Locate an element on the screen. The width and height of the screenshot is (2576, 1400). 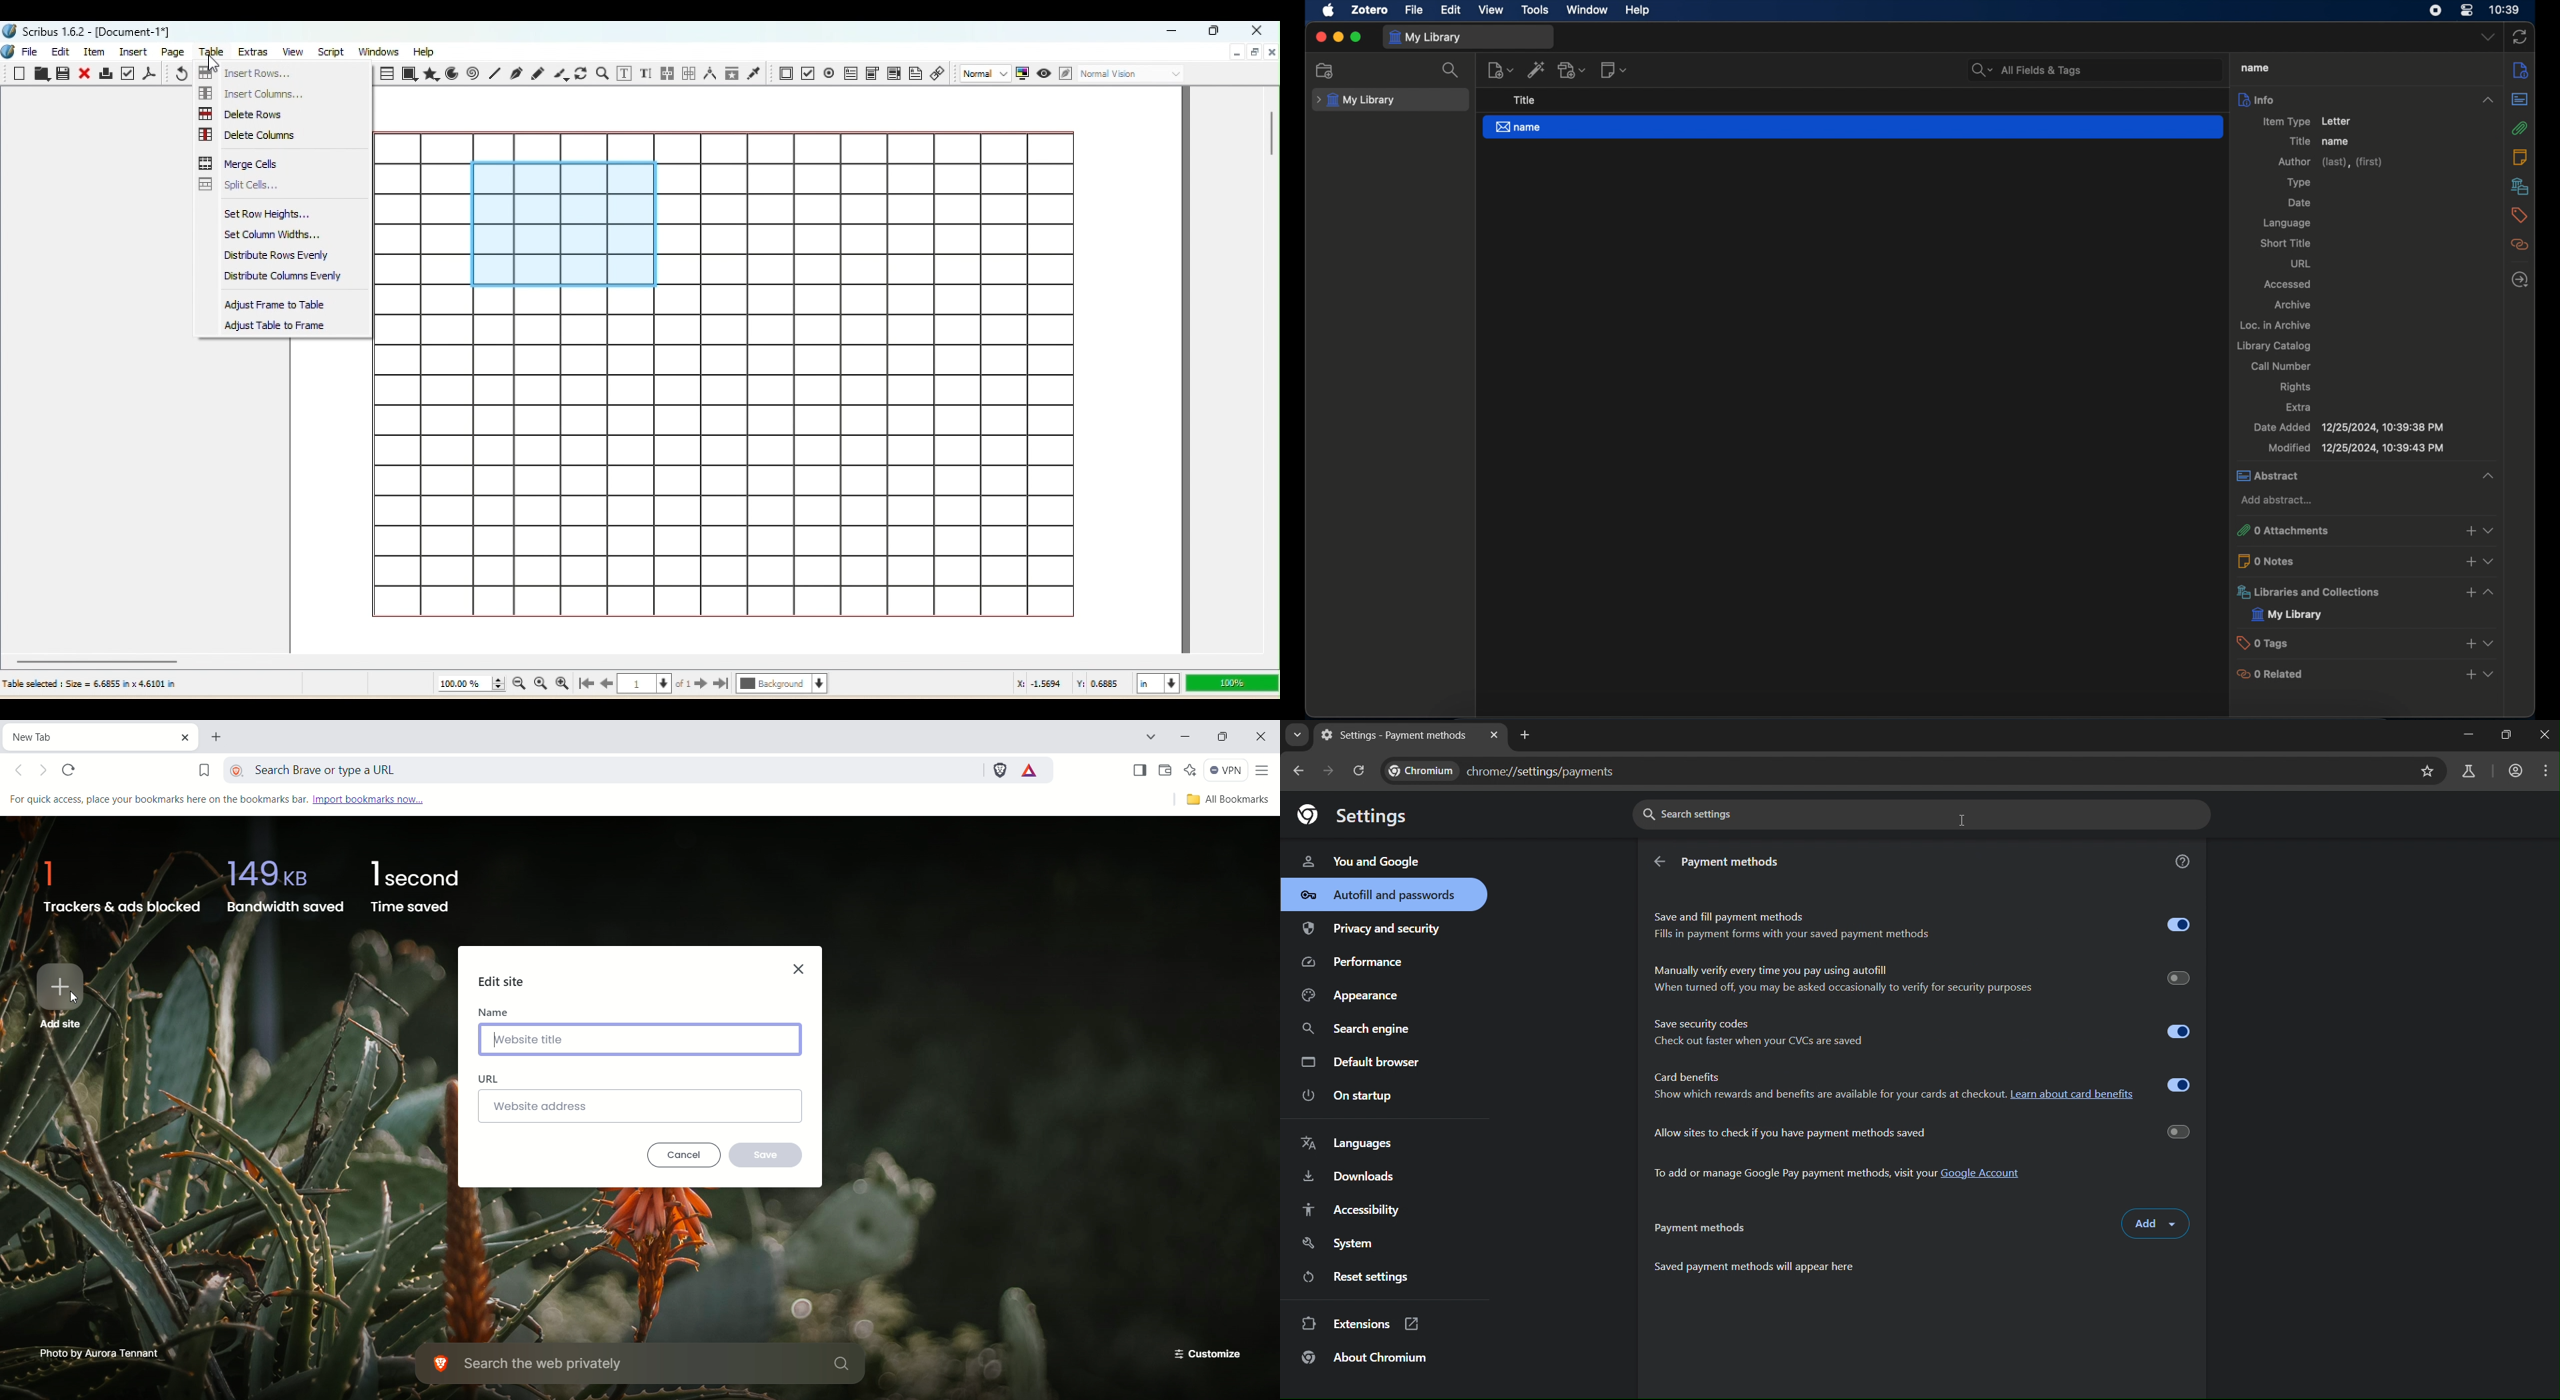
search bar is located at coordinates (2028, 71).